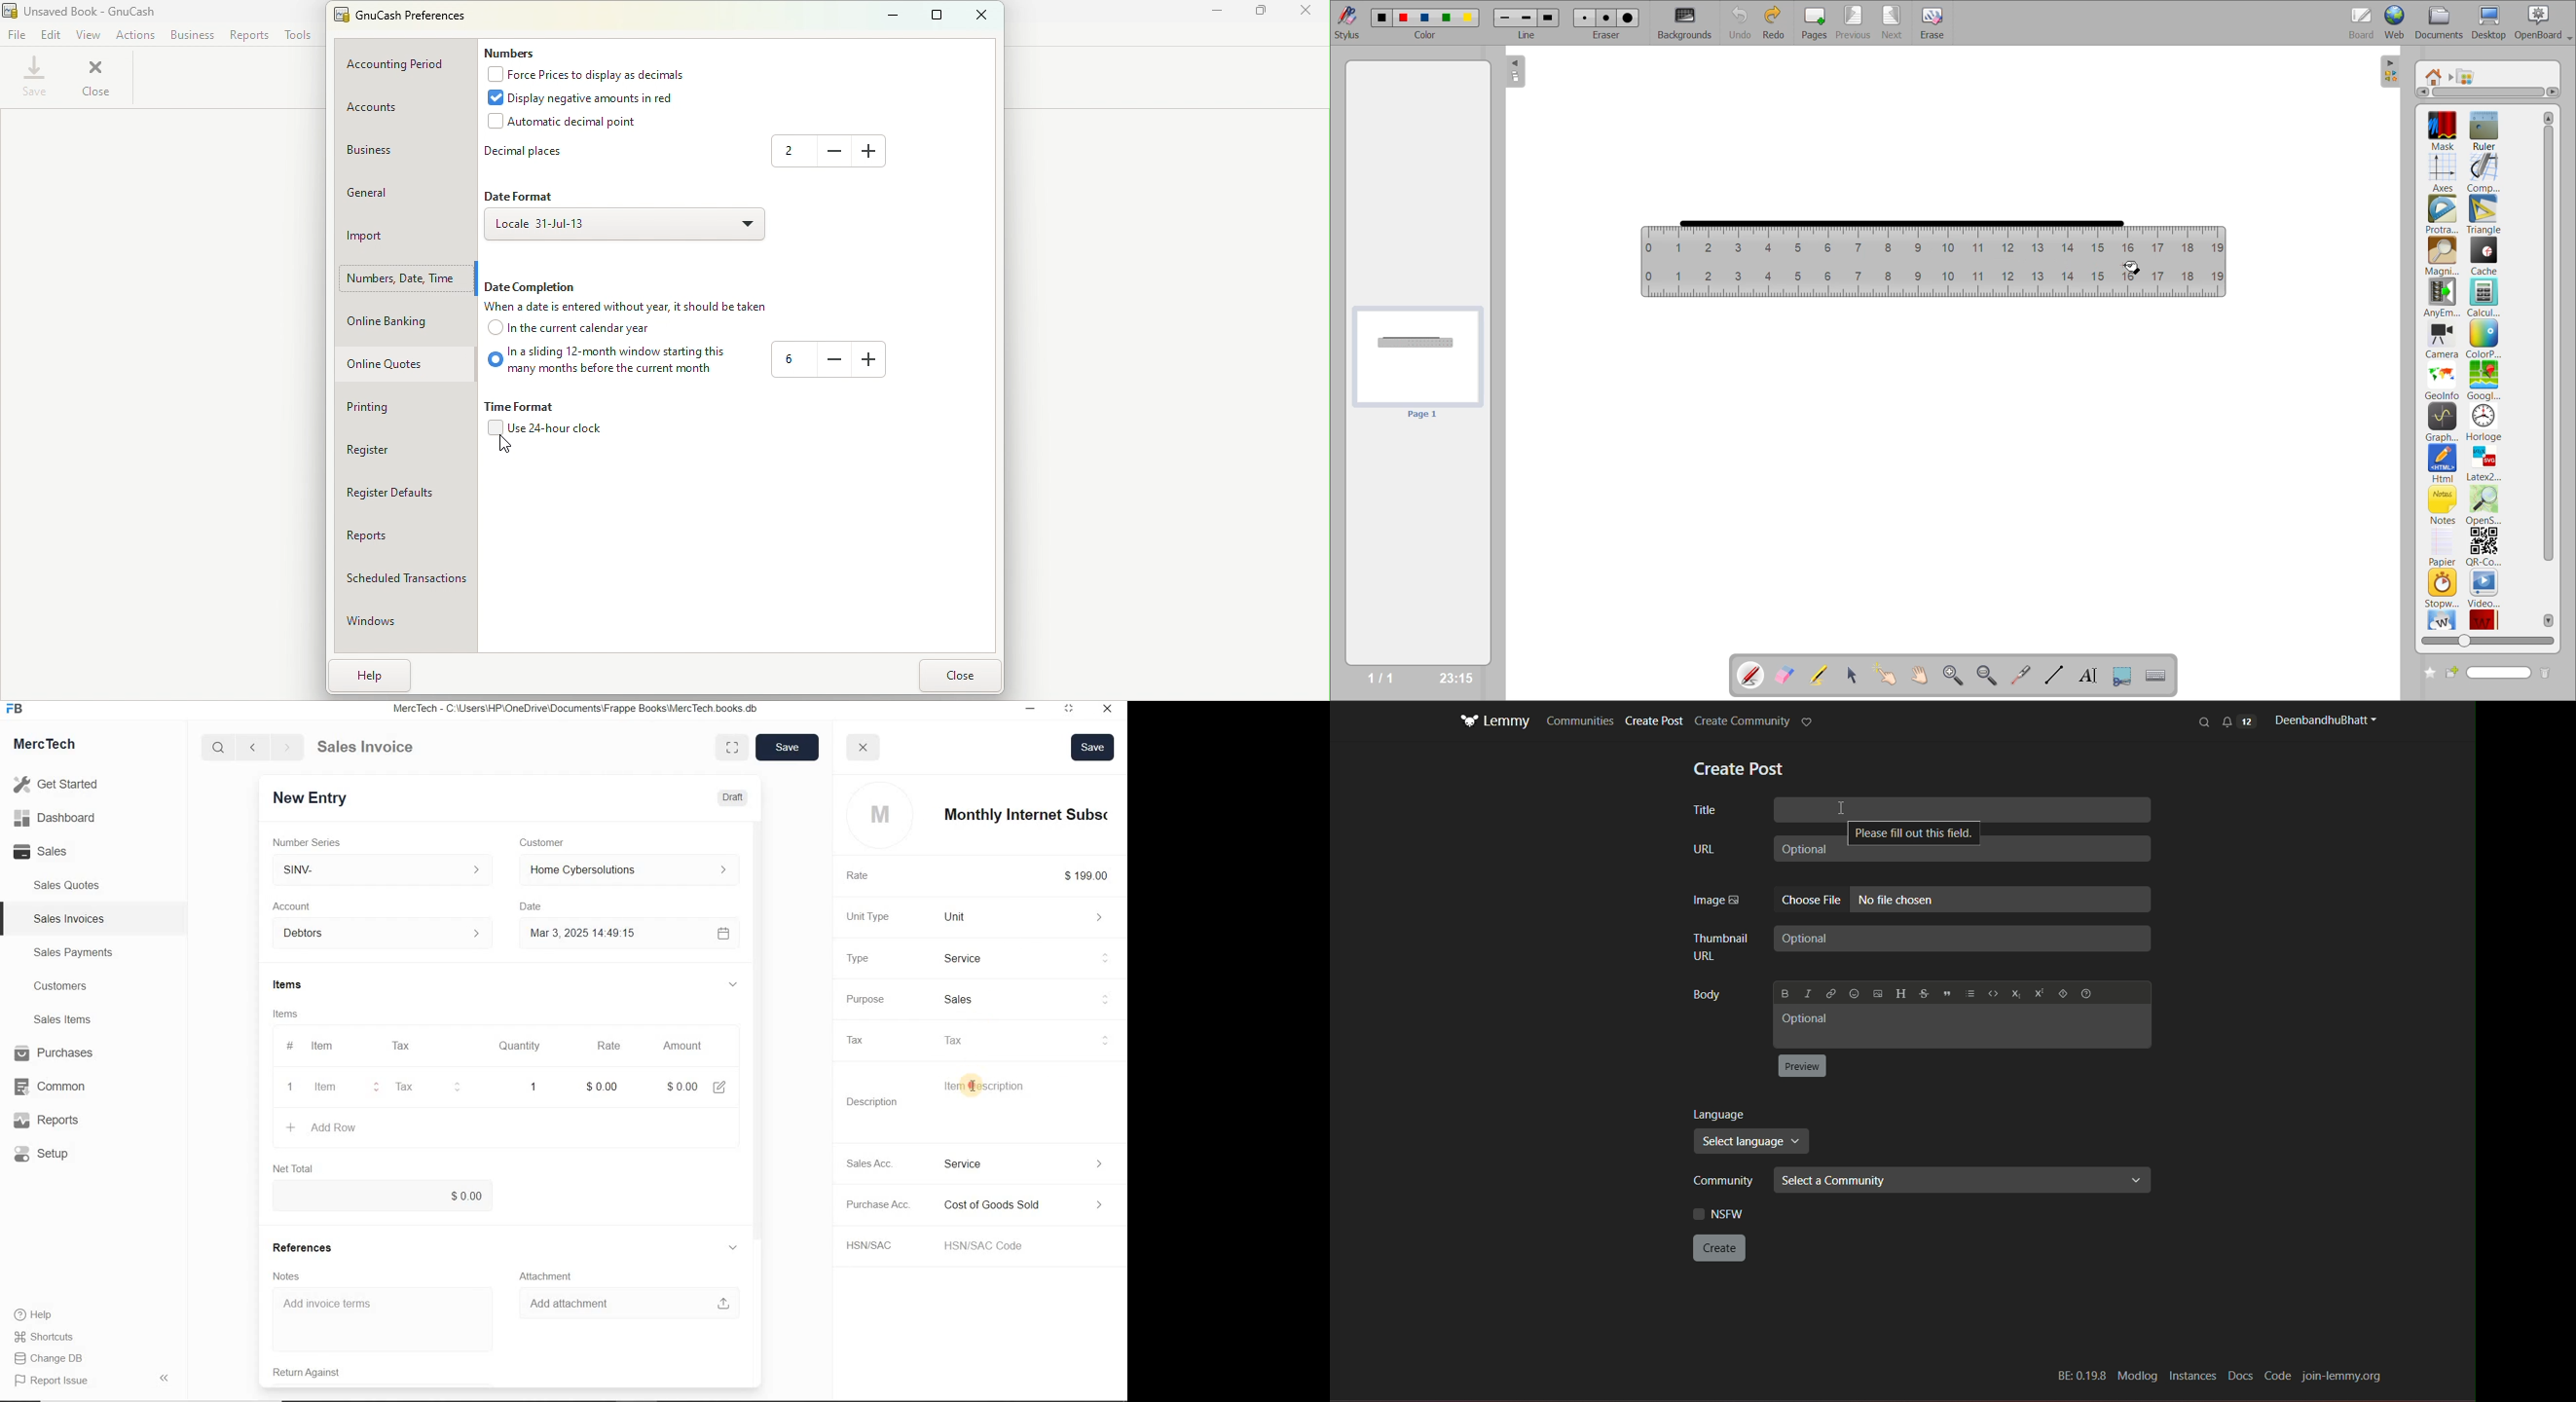  I want to click on Emoji, so click(1855, 993).